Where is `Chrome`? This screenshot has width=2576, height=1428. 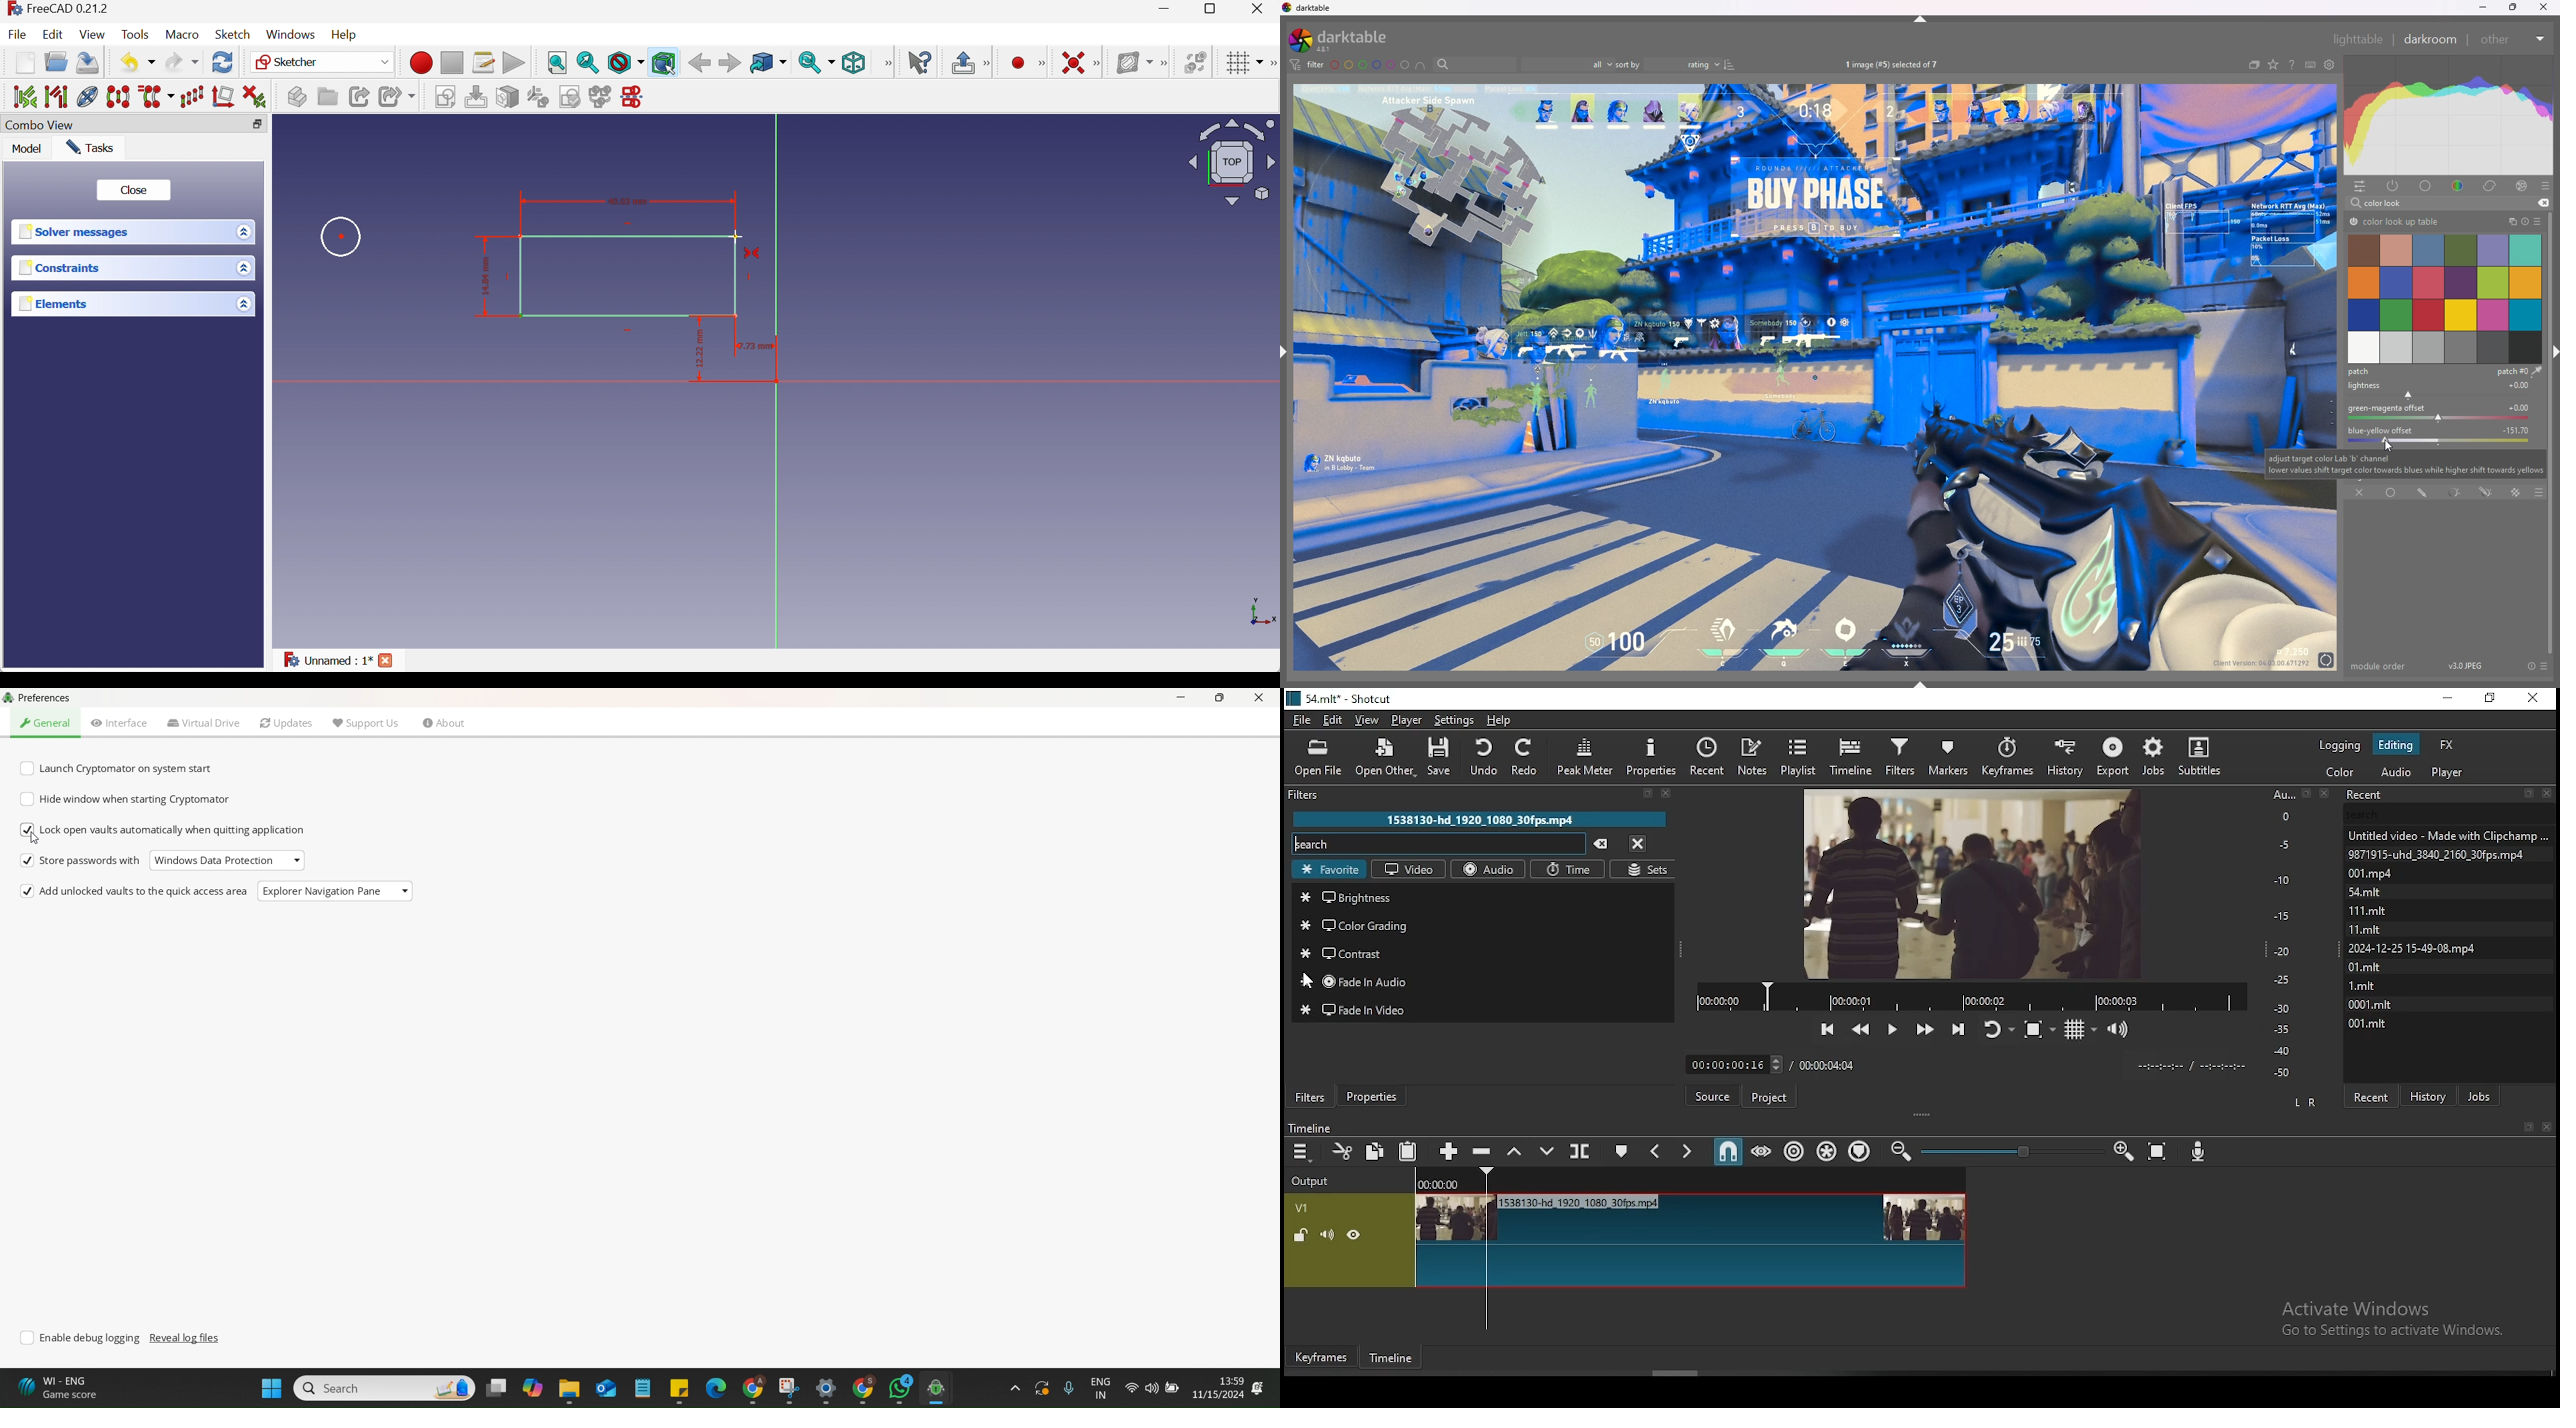
Chrome is located at coordinates (750, 1388).